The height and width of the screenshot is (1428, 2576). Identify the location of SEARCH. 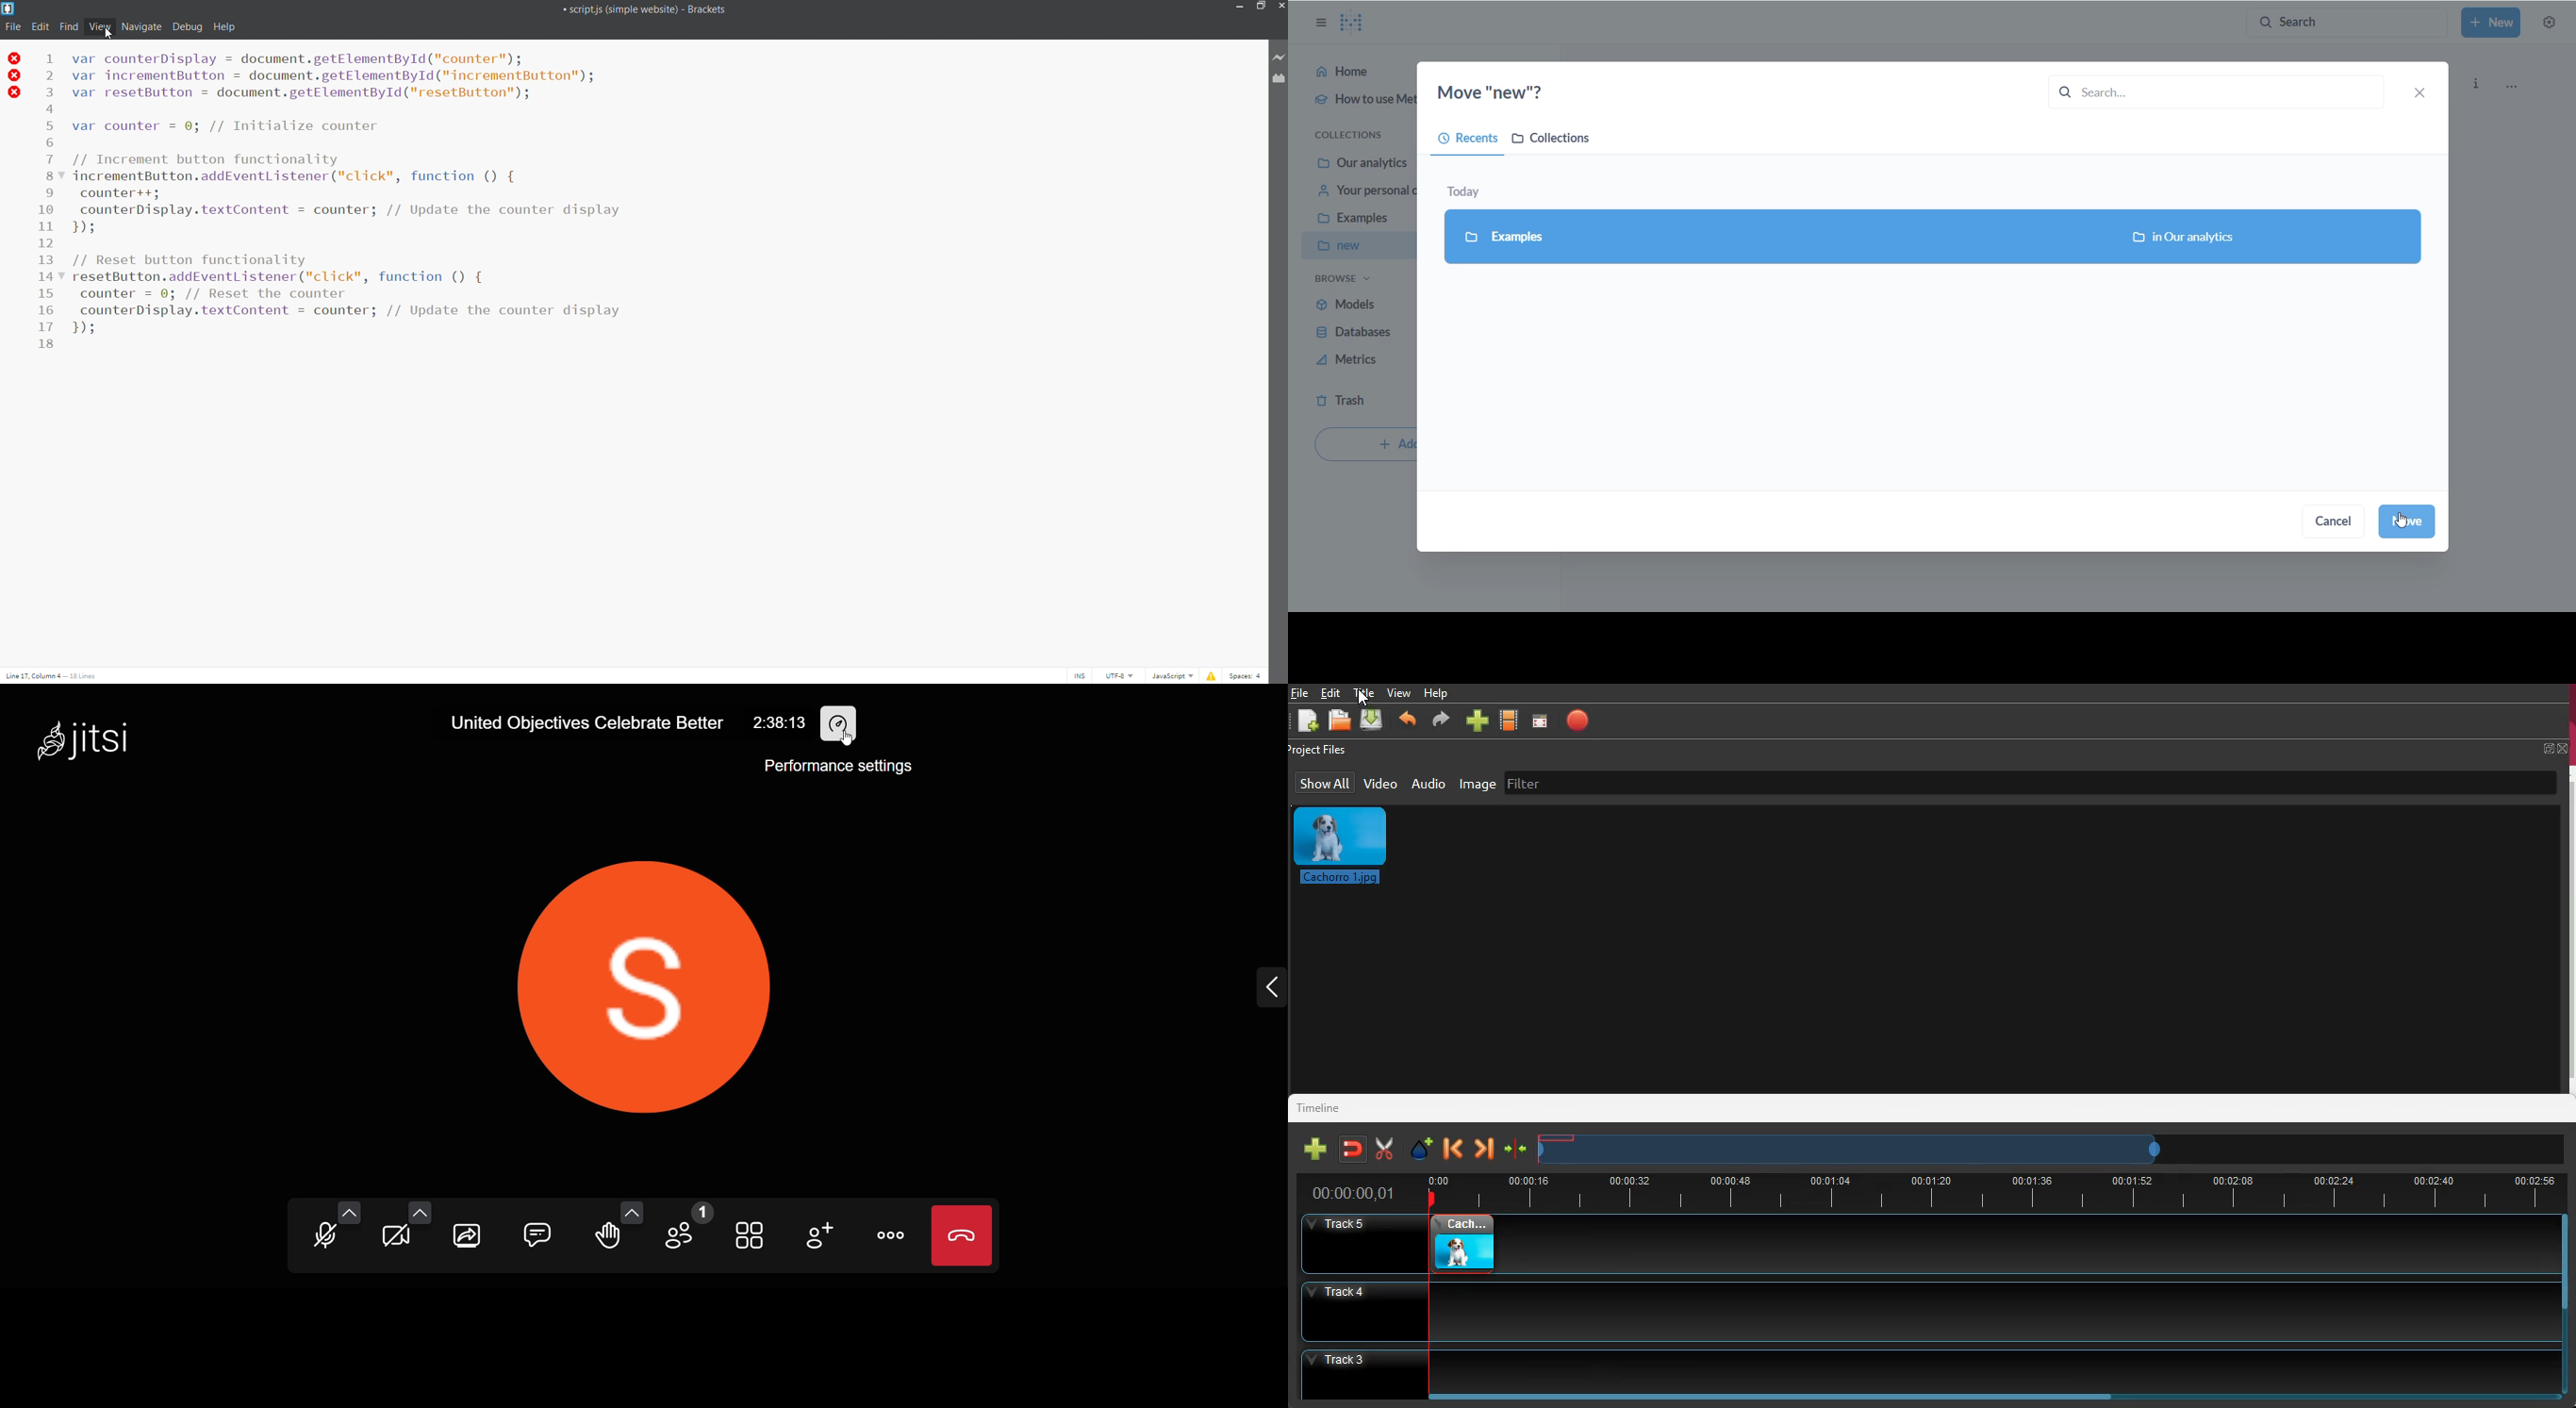
(2207, 91).